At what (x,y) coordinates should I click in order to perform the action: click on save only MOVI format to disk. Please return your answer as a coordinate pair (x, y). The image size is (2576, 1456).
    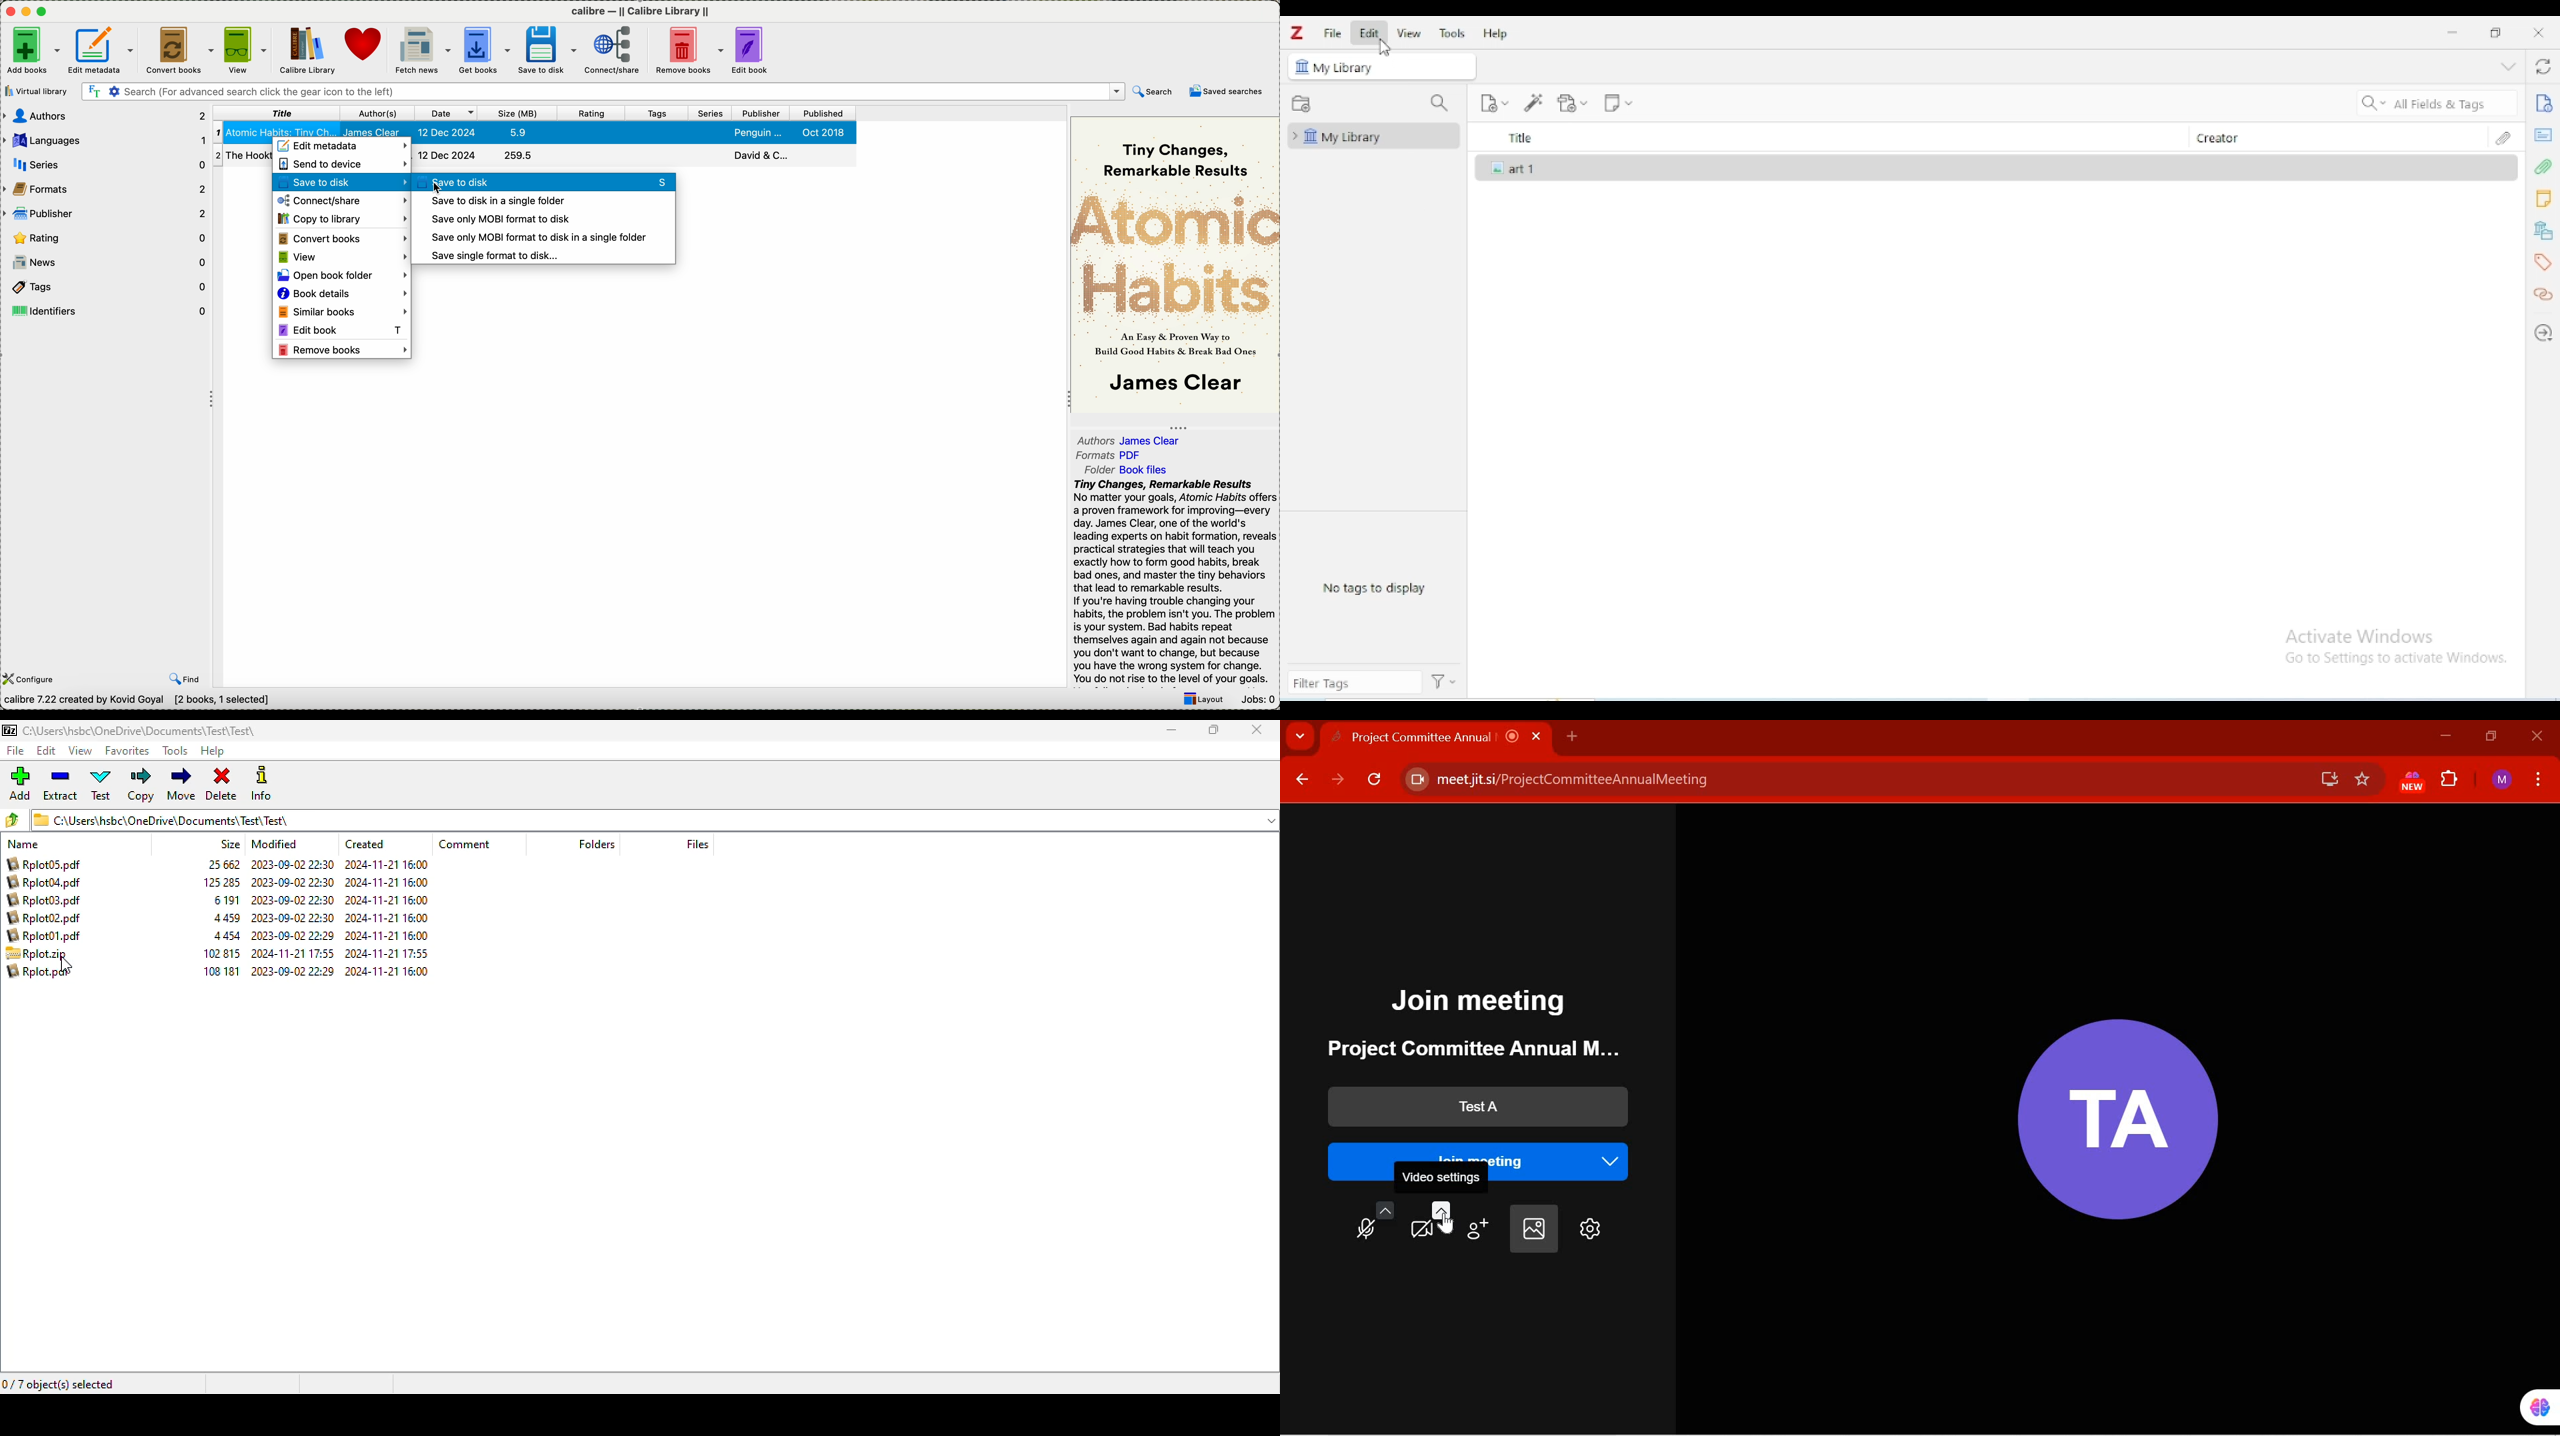
    Looking at the image, I should click on (498, 219).